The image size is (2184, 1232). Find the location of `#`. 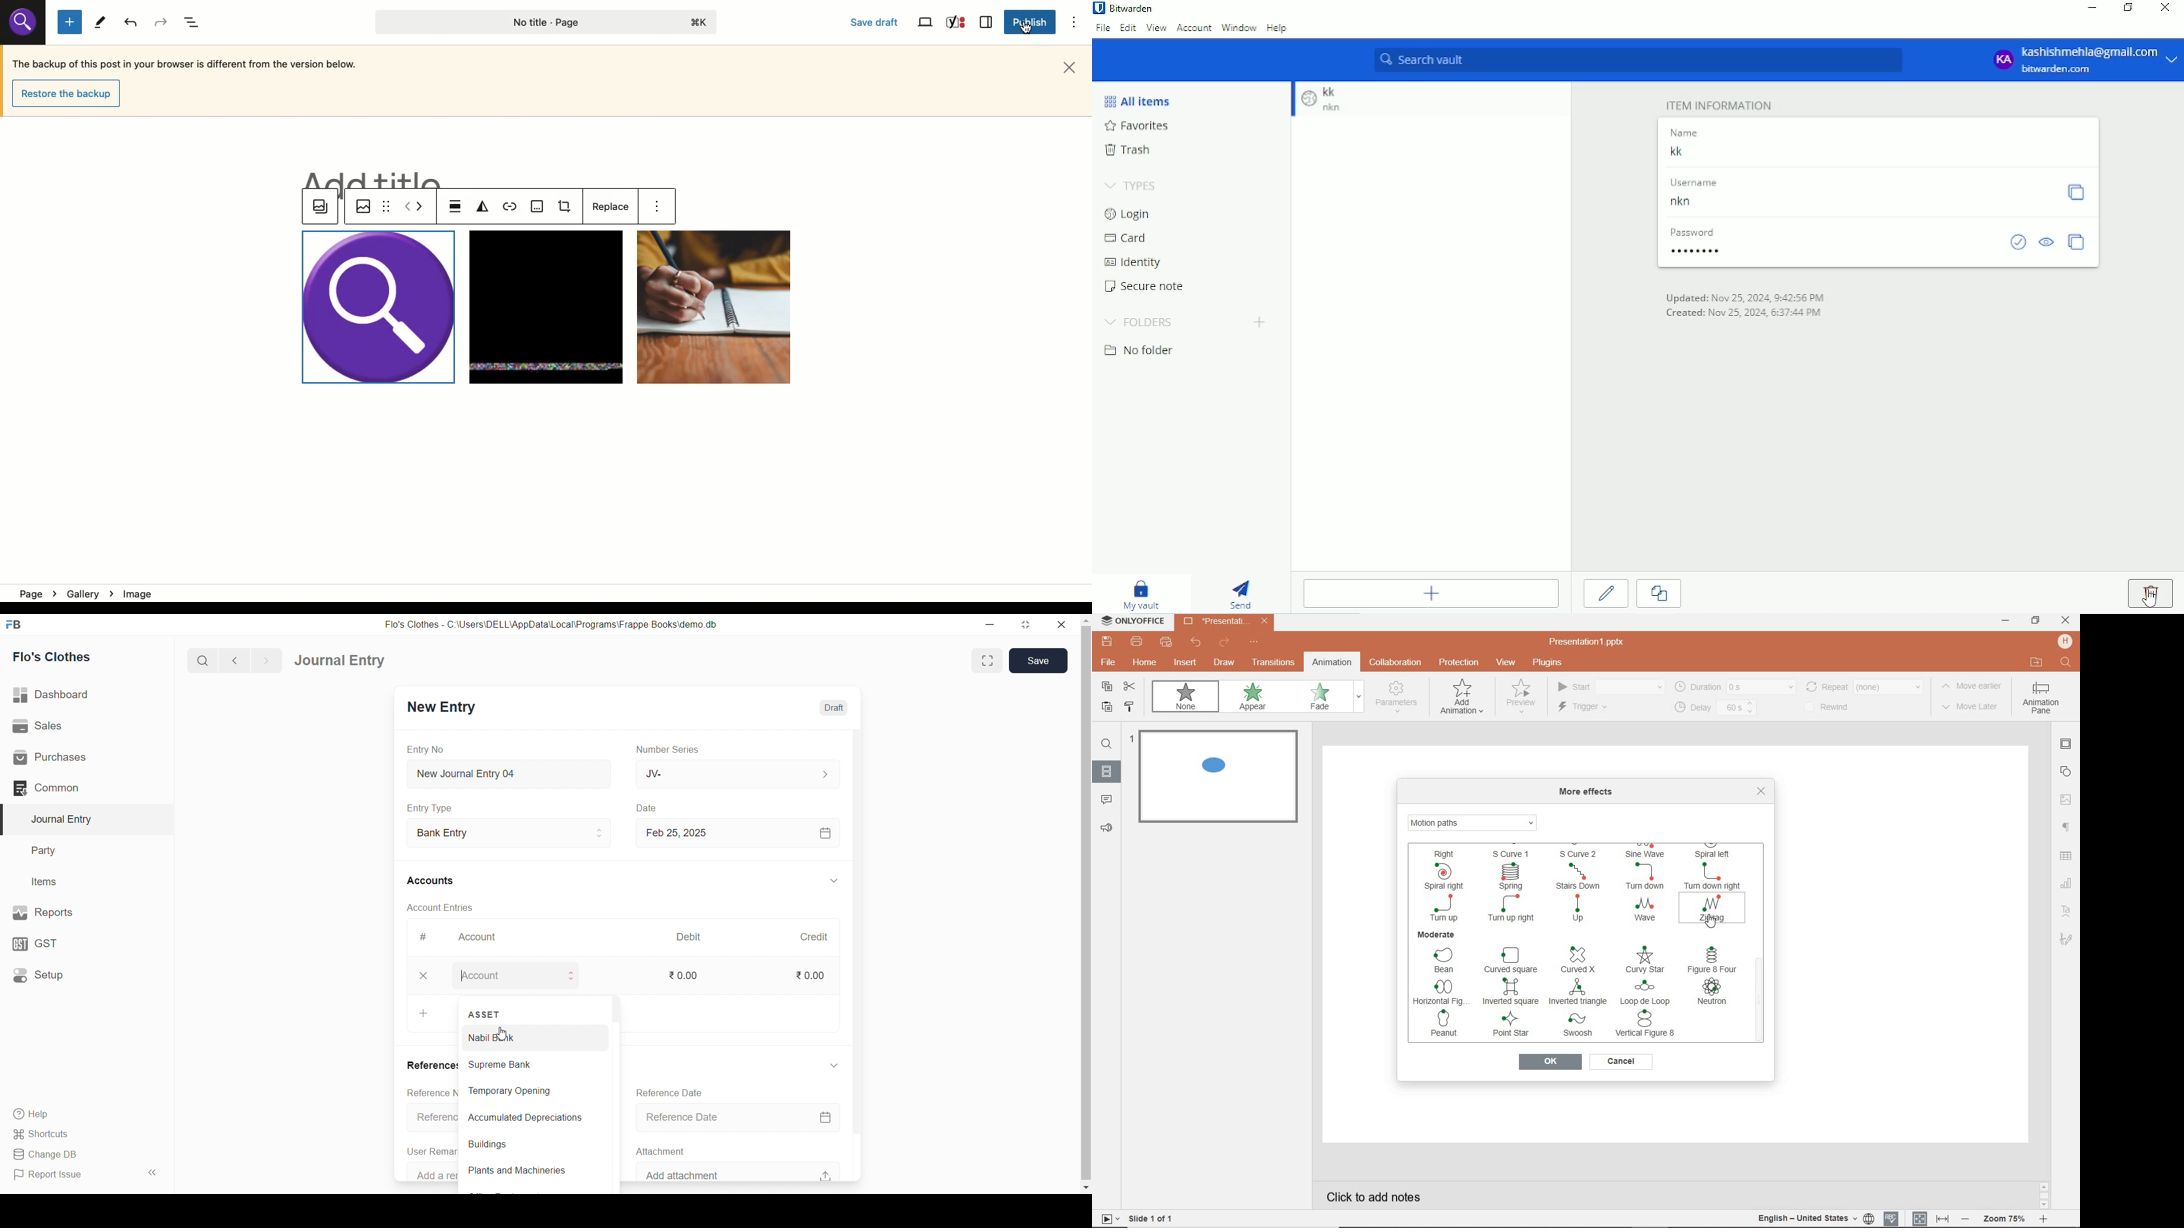

# is located at coordinates (429, 938).